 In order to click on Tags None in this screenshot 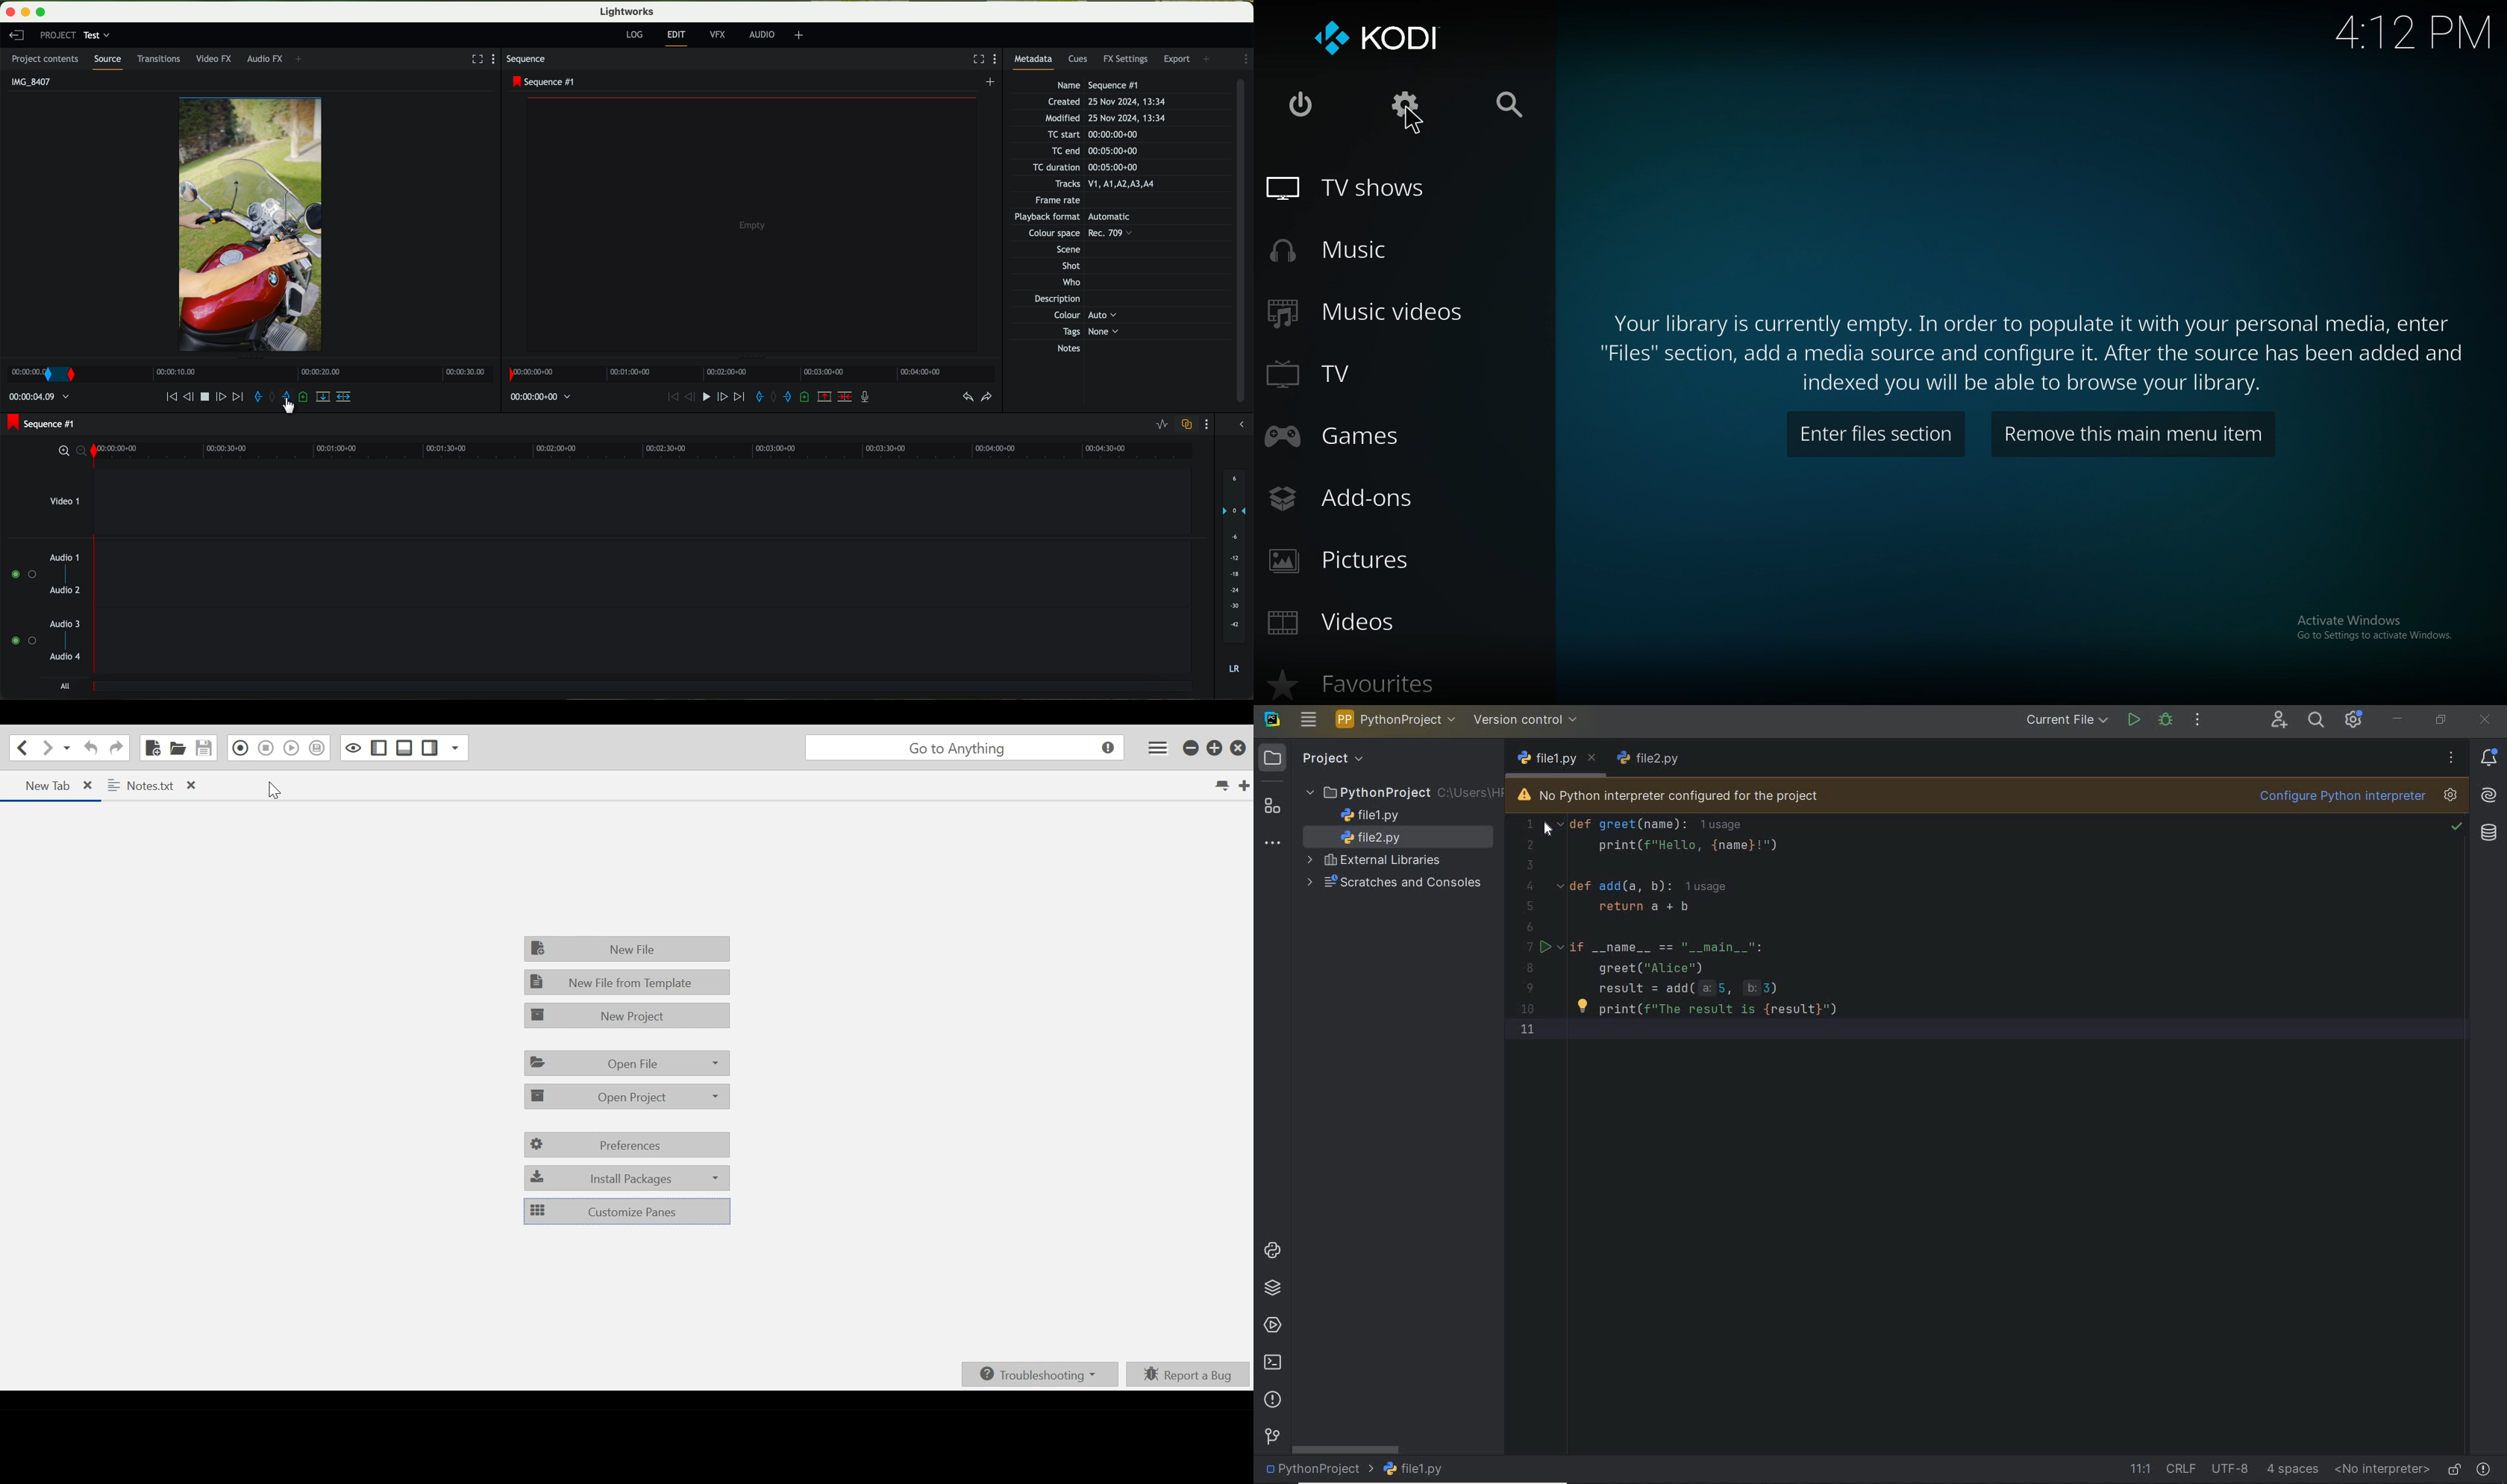, I will do `click(1088, 331)`.